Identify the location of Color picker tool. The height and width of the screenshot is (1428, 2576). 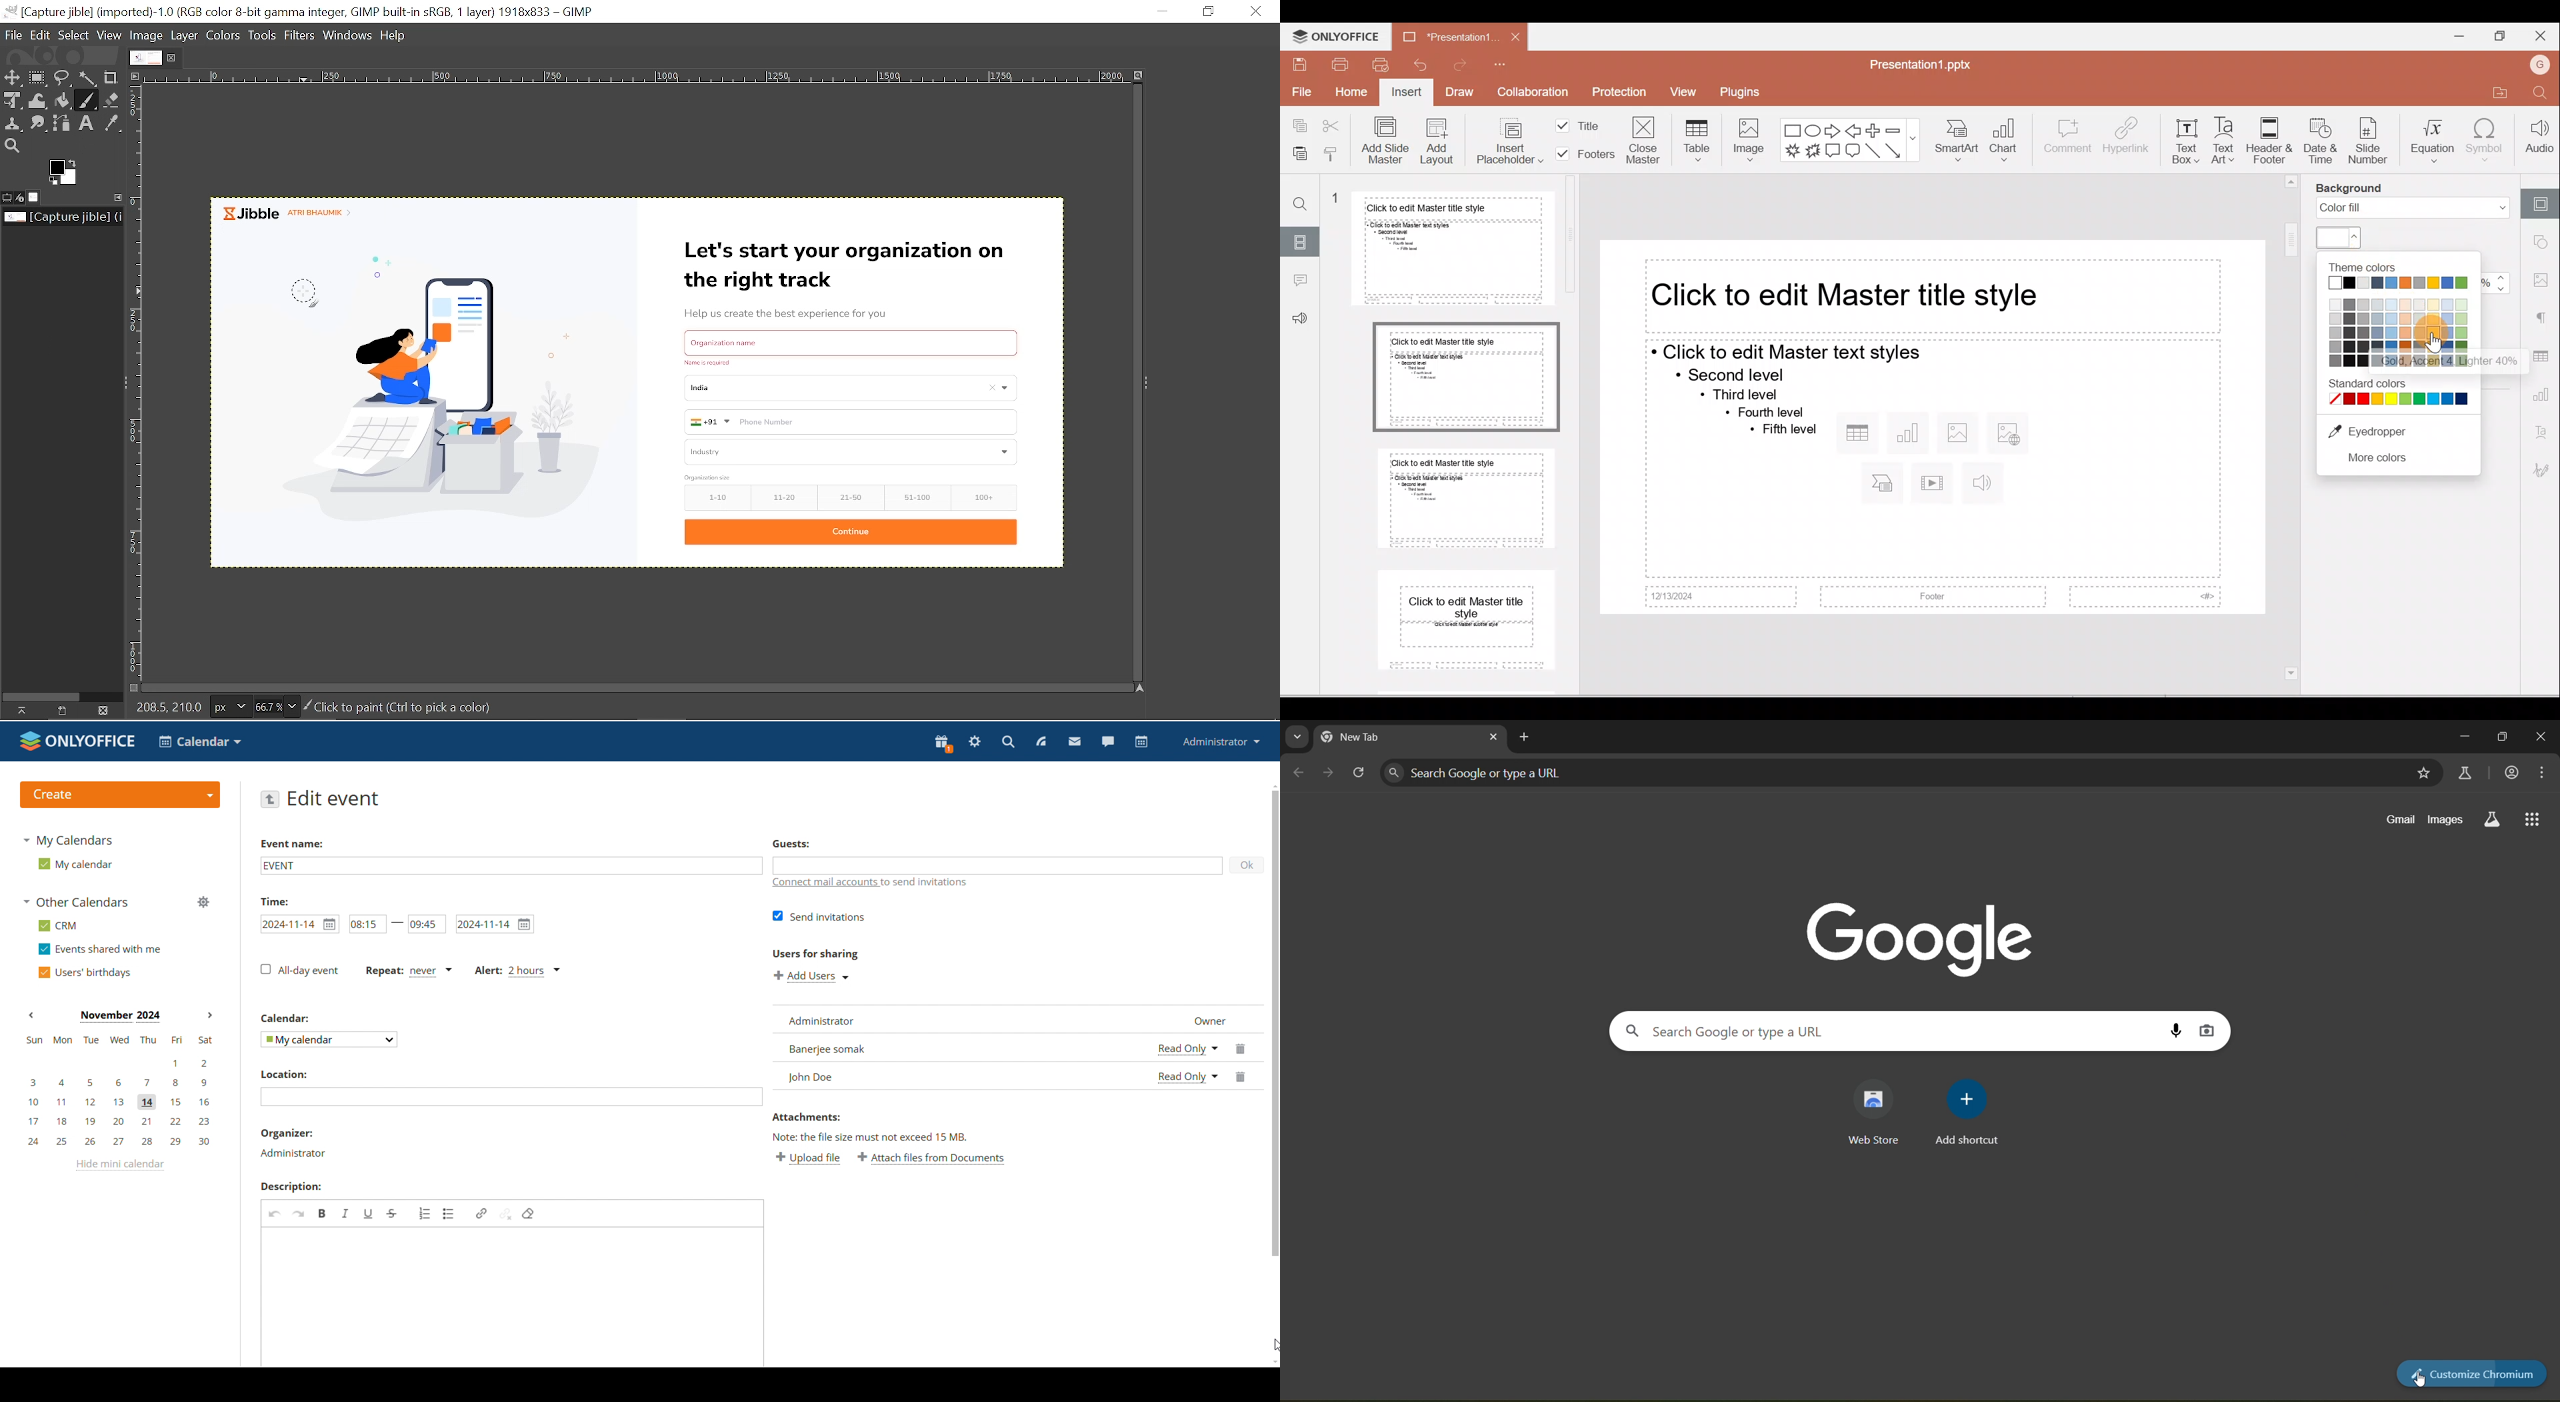
(117, 124).